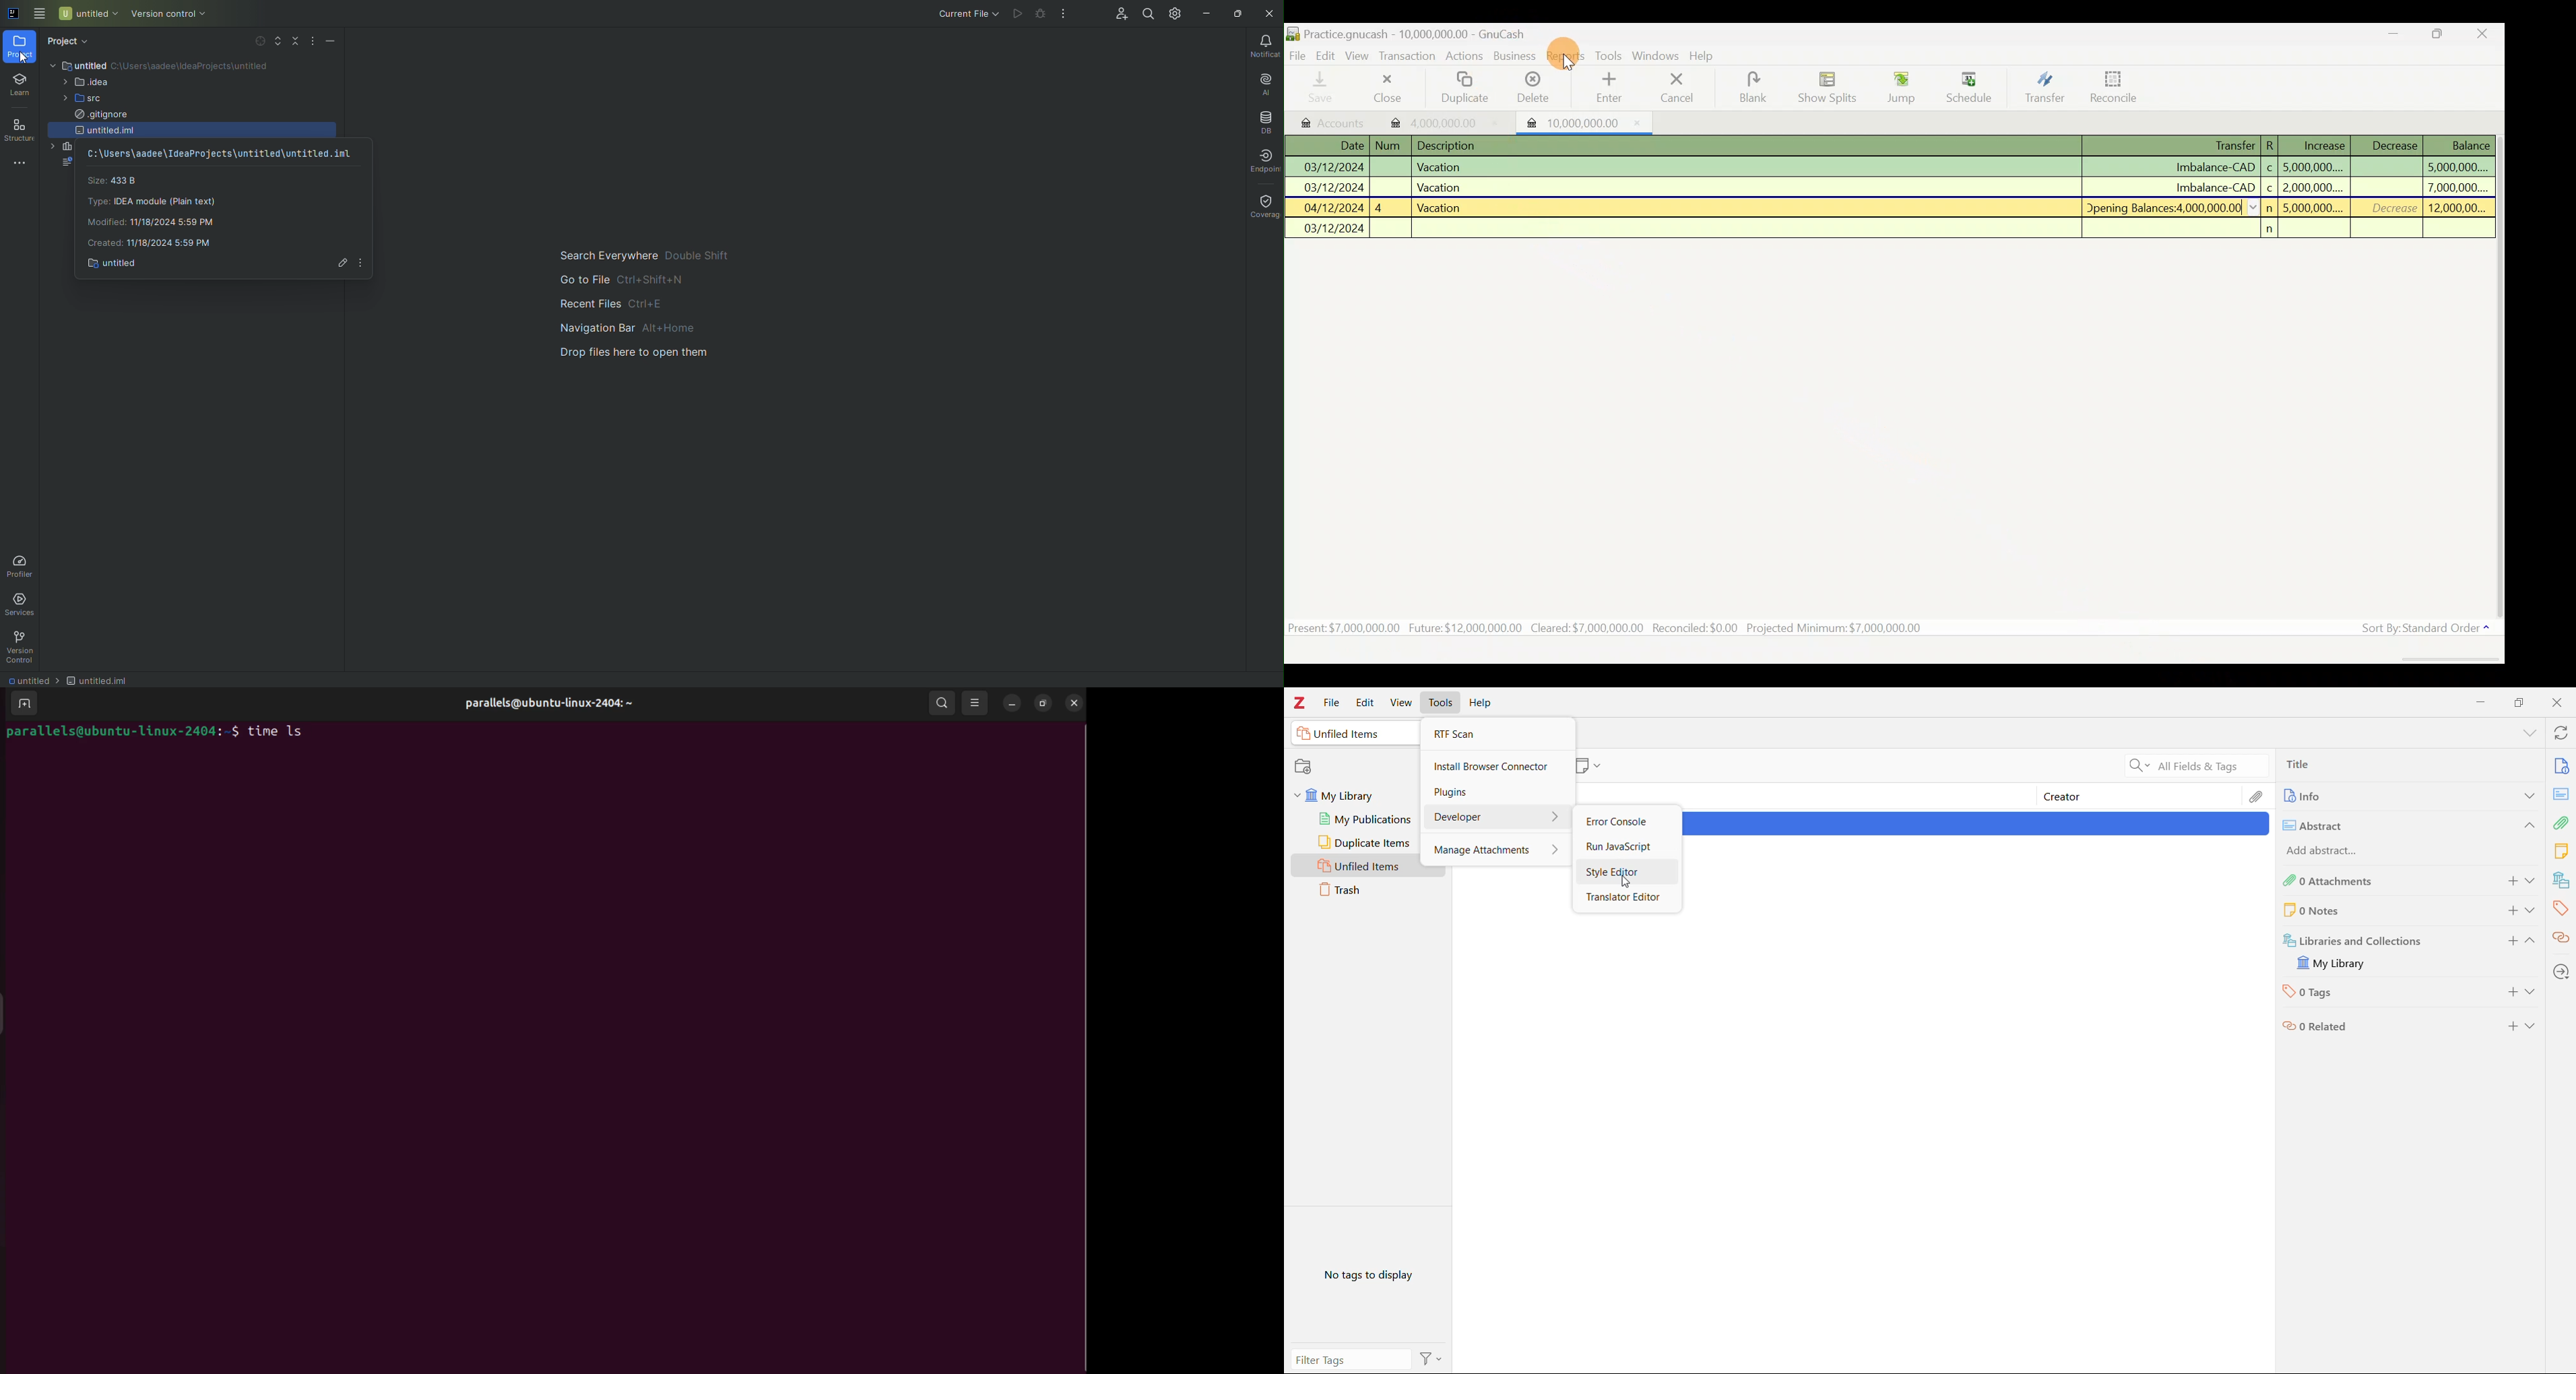  Describe the element at coordinates (2421, 628) in the screenshot. I see `Sort By: Standard Order` at that location.